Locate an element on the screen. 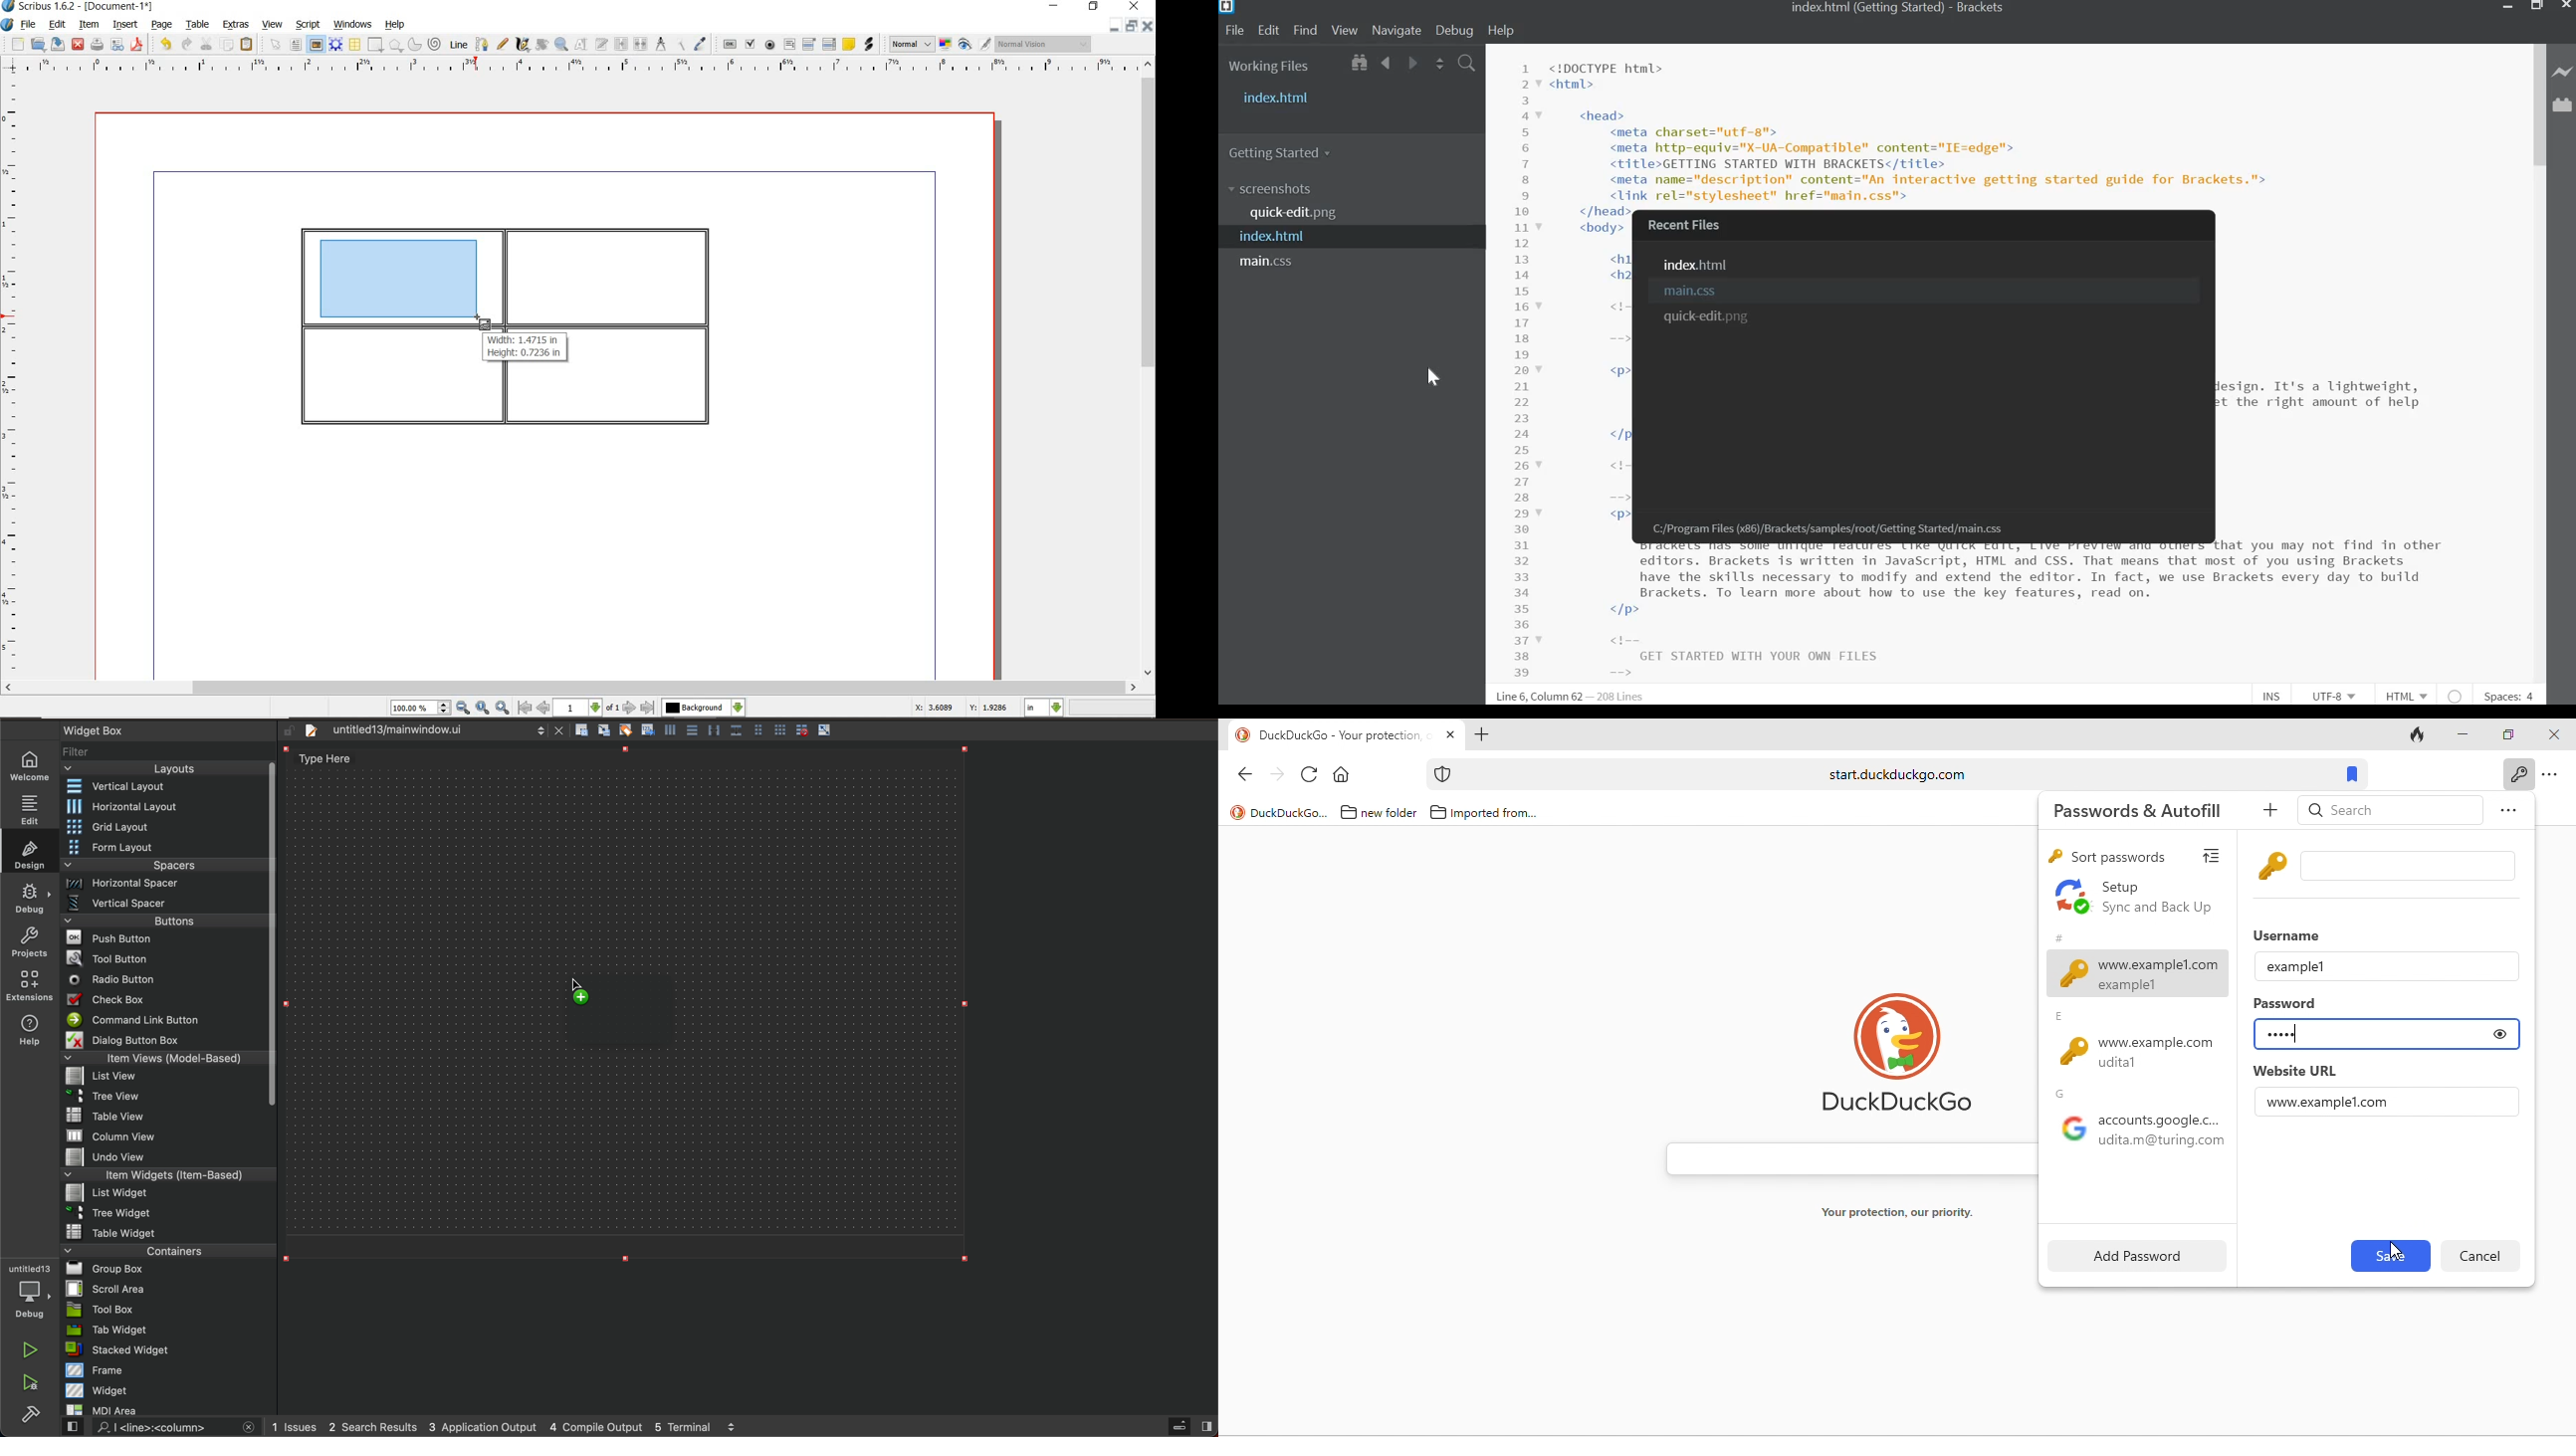 Image resolution: width=2576 pixels, height=1456 pixels. freehand line is located at coordinates (504, 45).